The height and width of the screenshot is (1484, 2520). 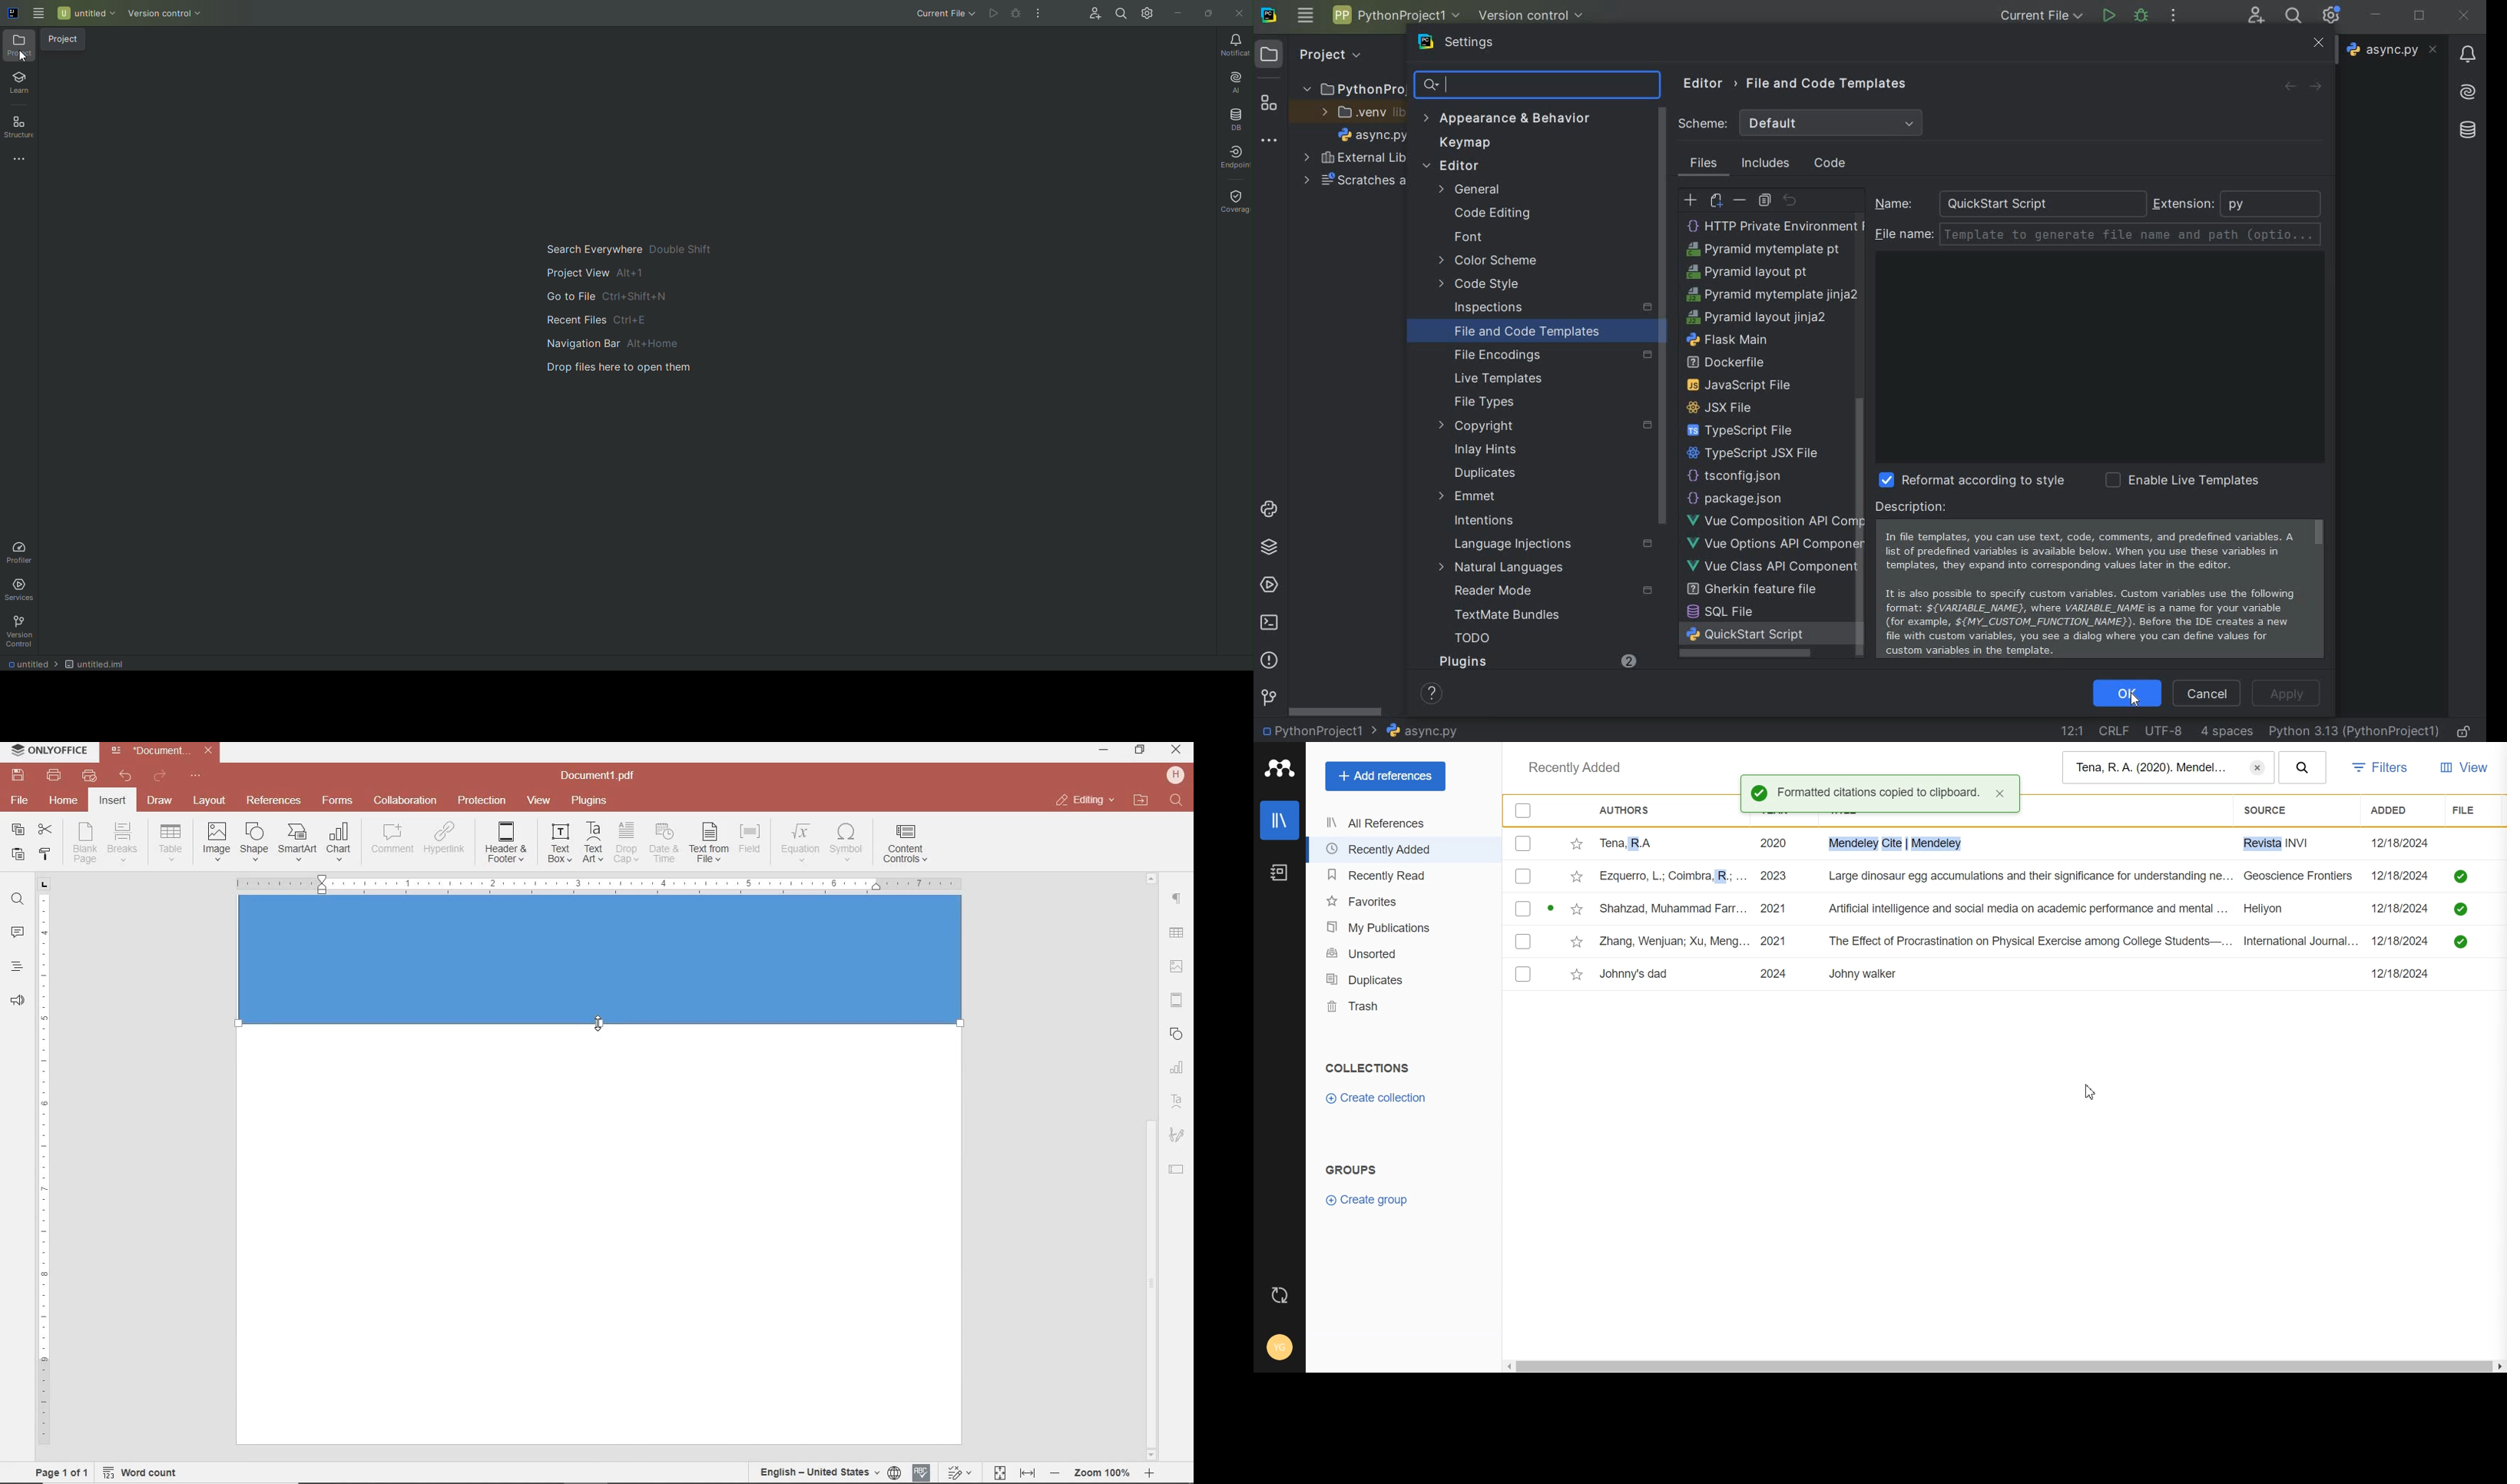 What do you see at coordinates (1978, 973) in the screenshot?
I see `Johnny's dad 2024 Johny walker` at bounding box center [1978, 973].